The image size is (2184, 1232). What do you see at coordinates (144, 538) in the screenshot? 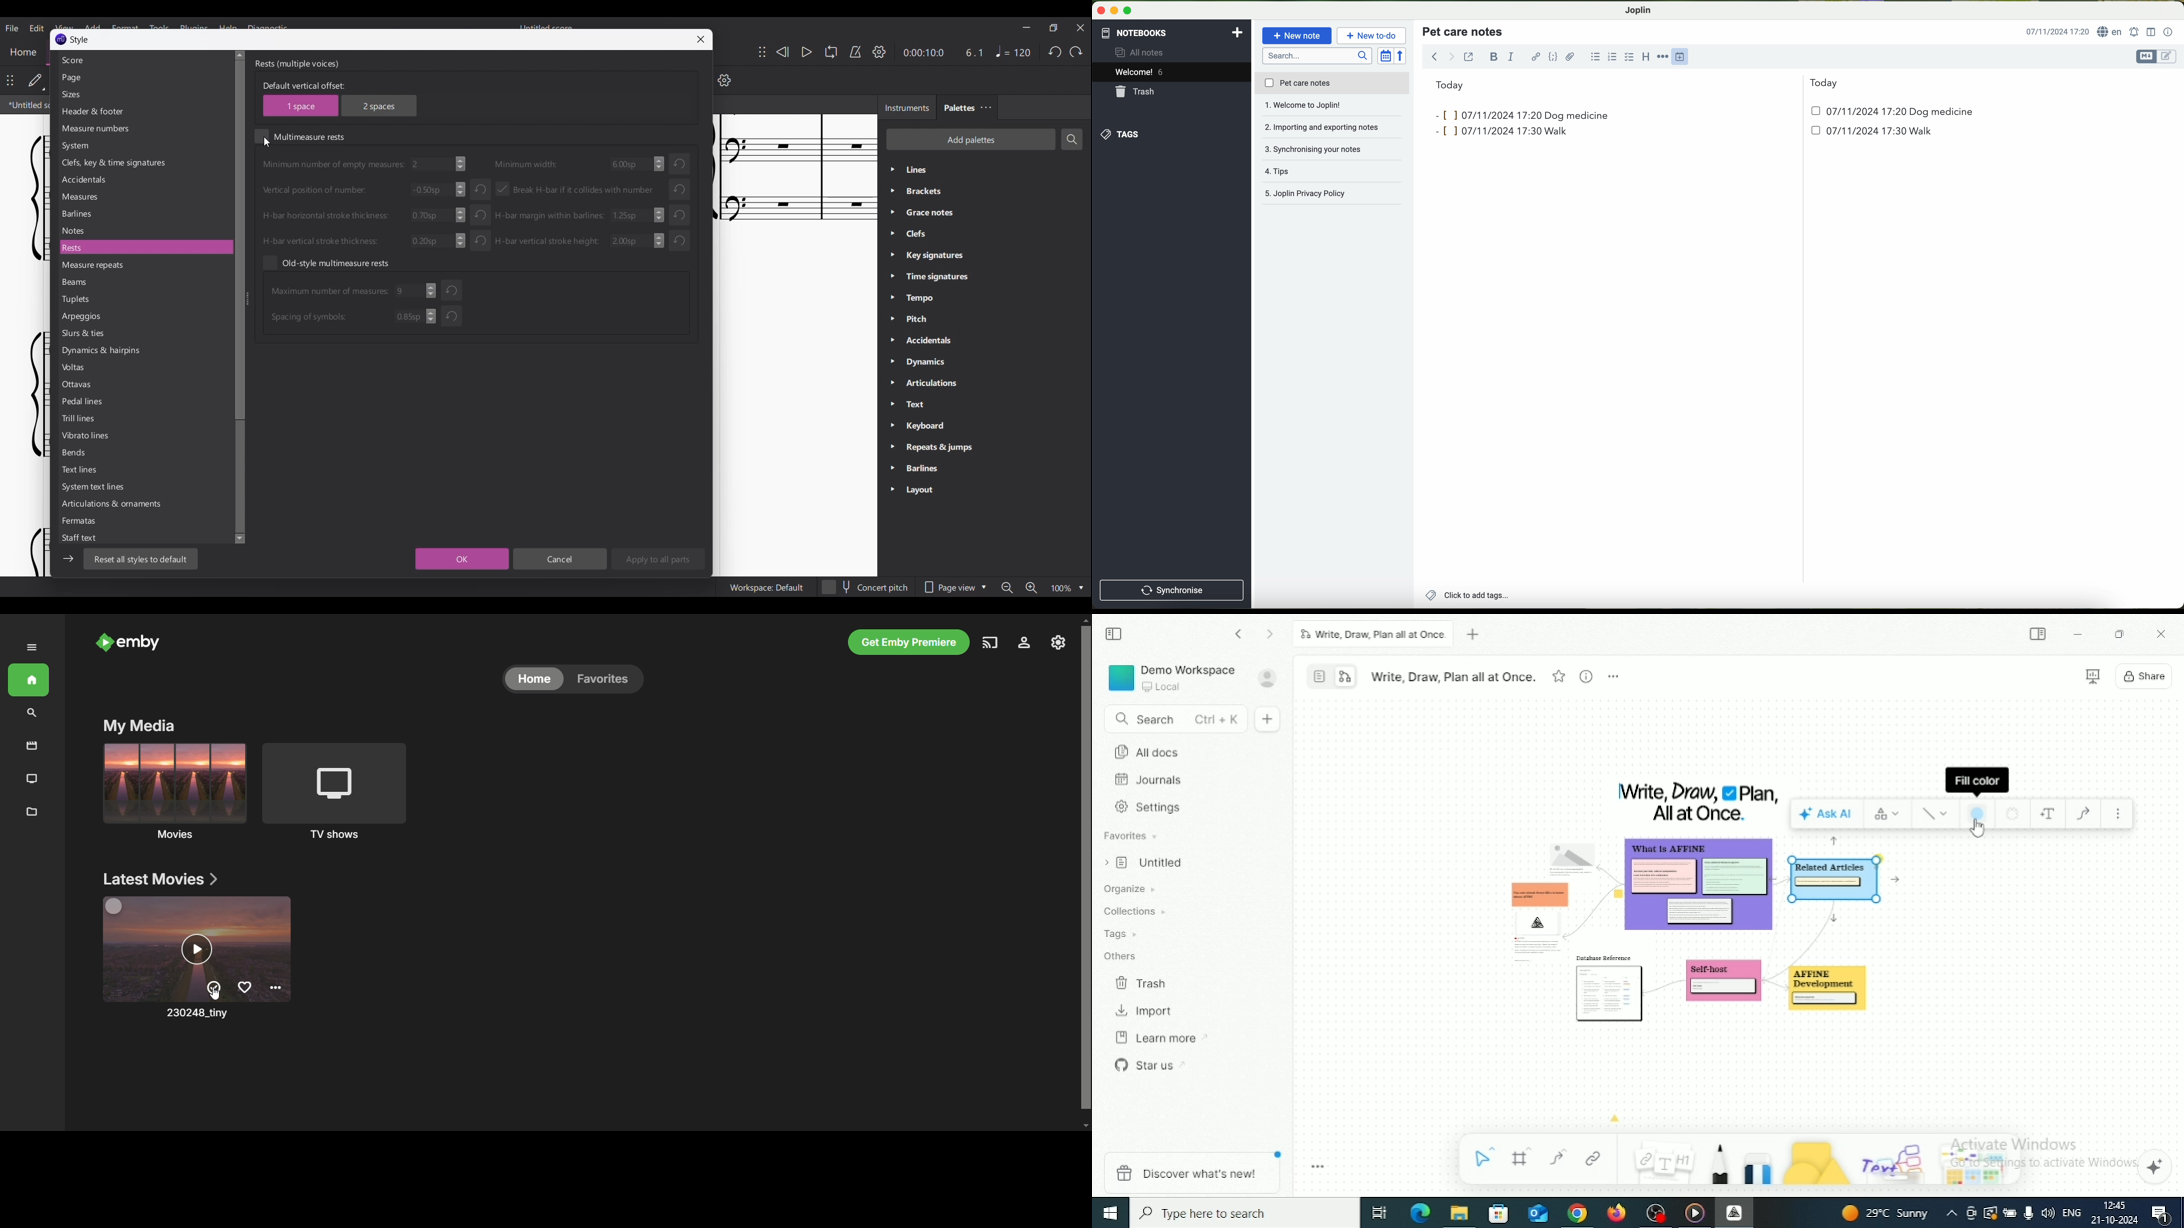
I see `Staff text` at bounding box center [144, 538].